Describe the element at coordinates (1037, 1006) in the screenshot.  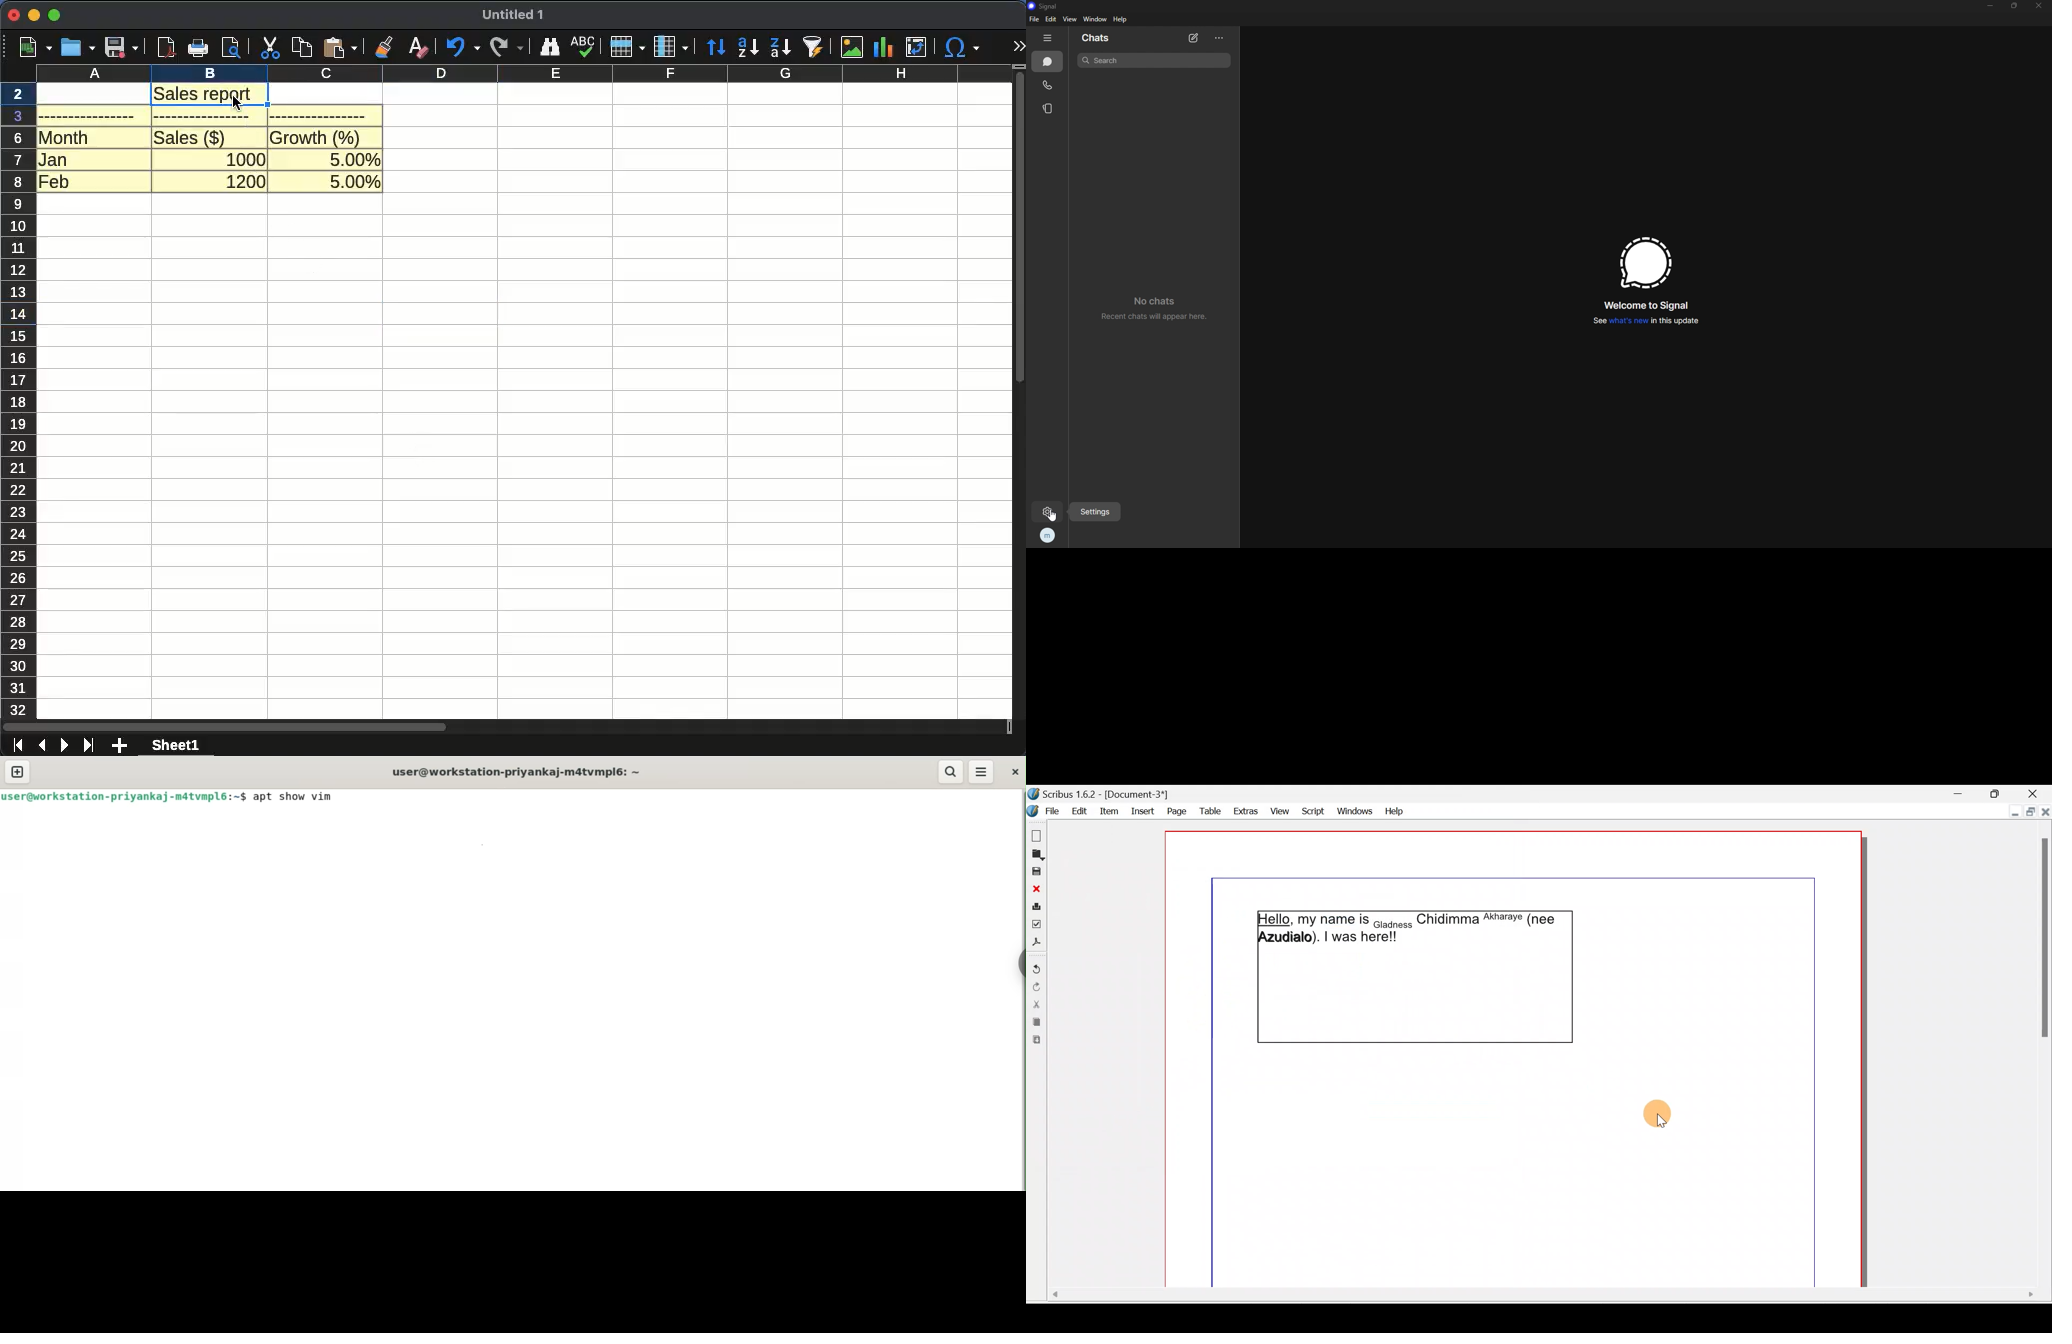
I see `Cut` at that location.